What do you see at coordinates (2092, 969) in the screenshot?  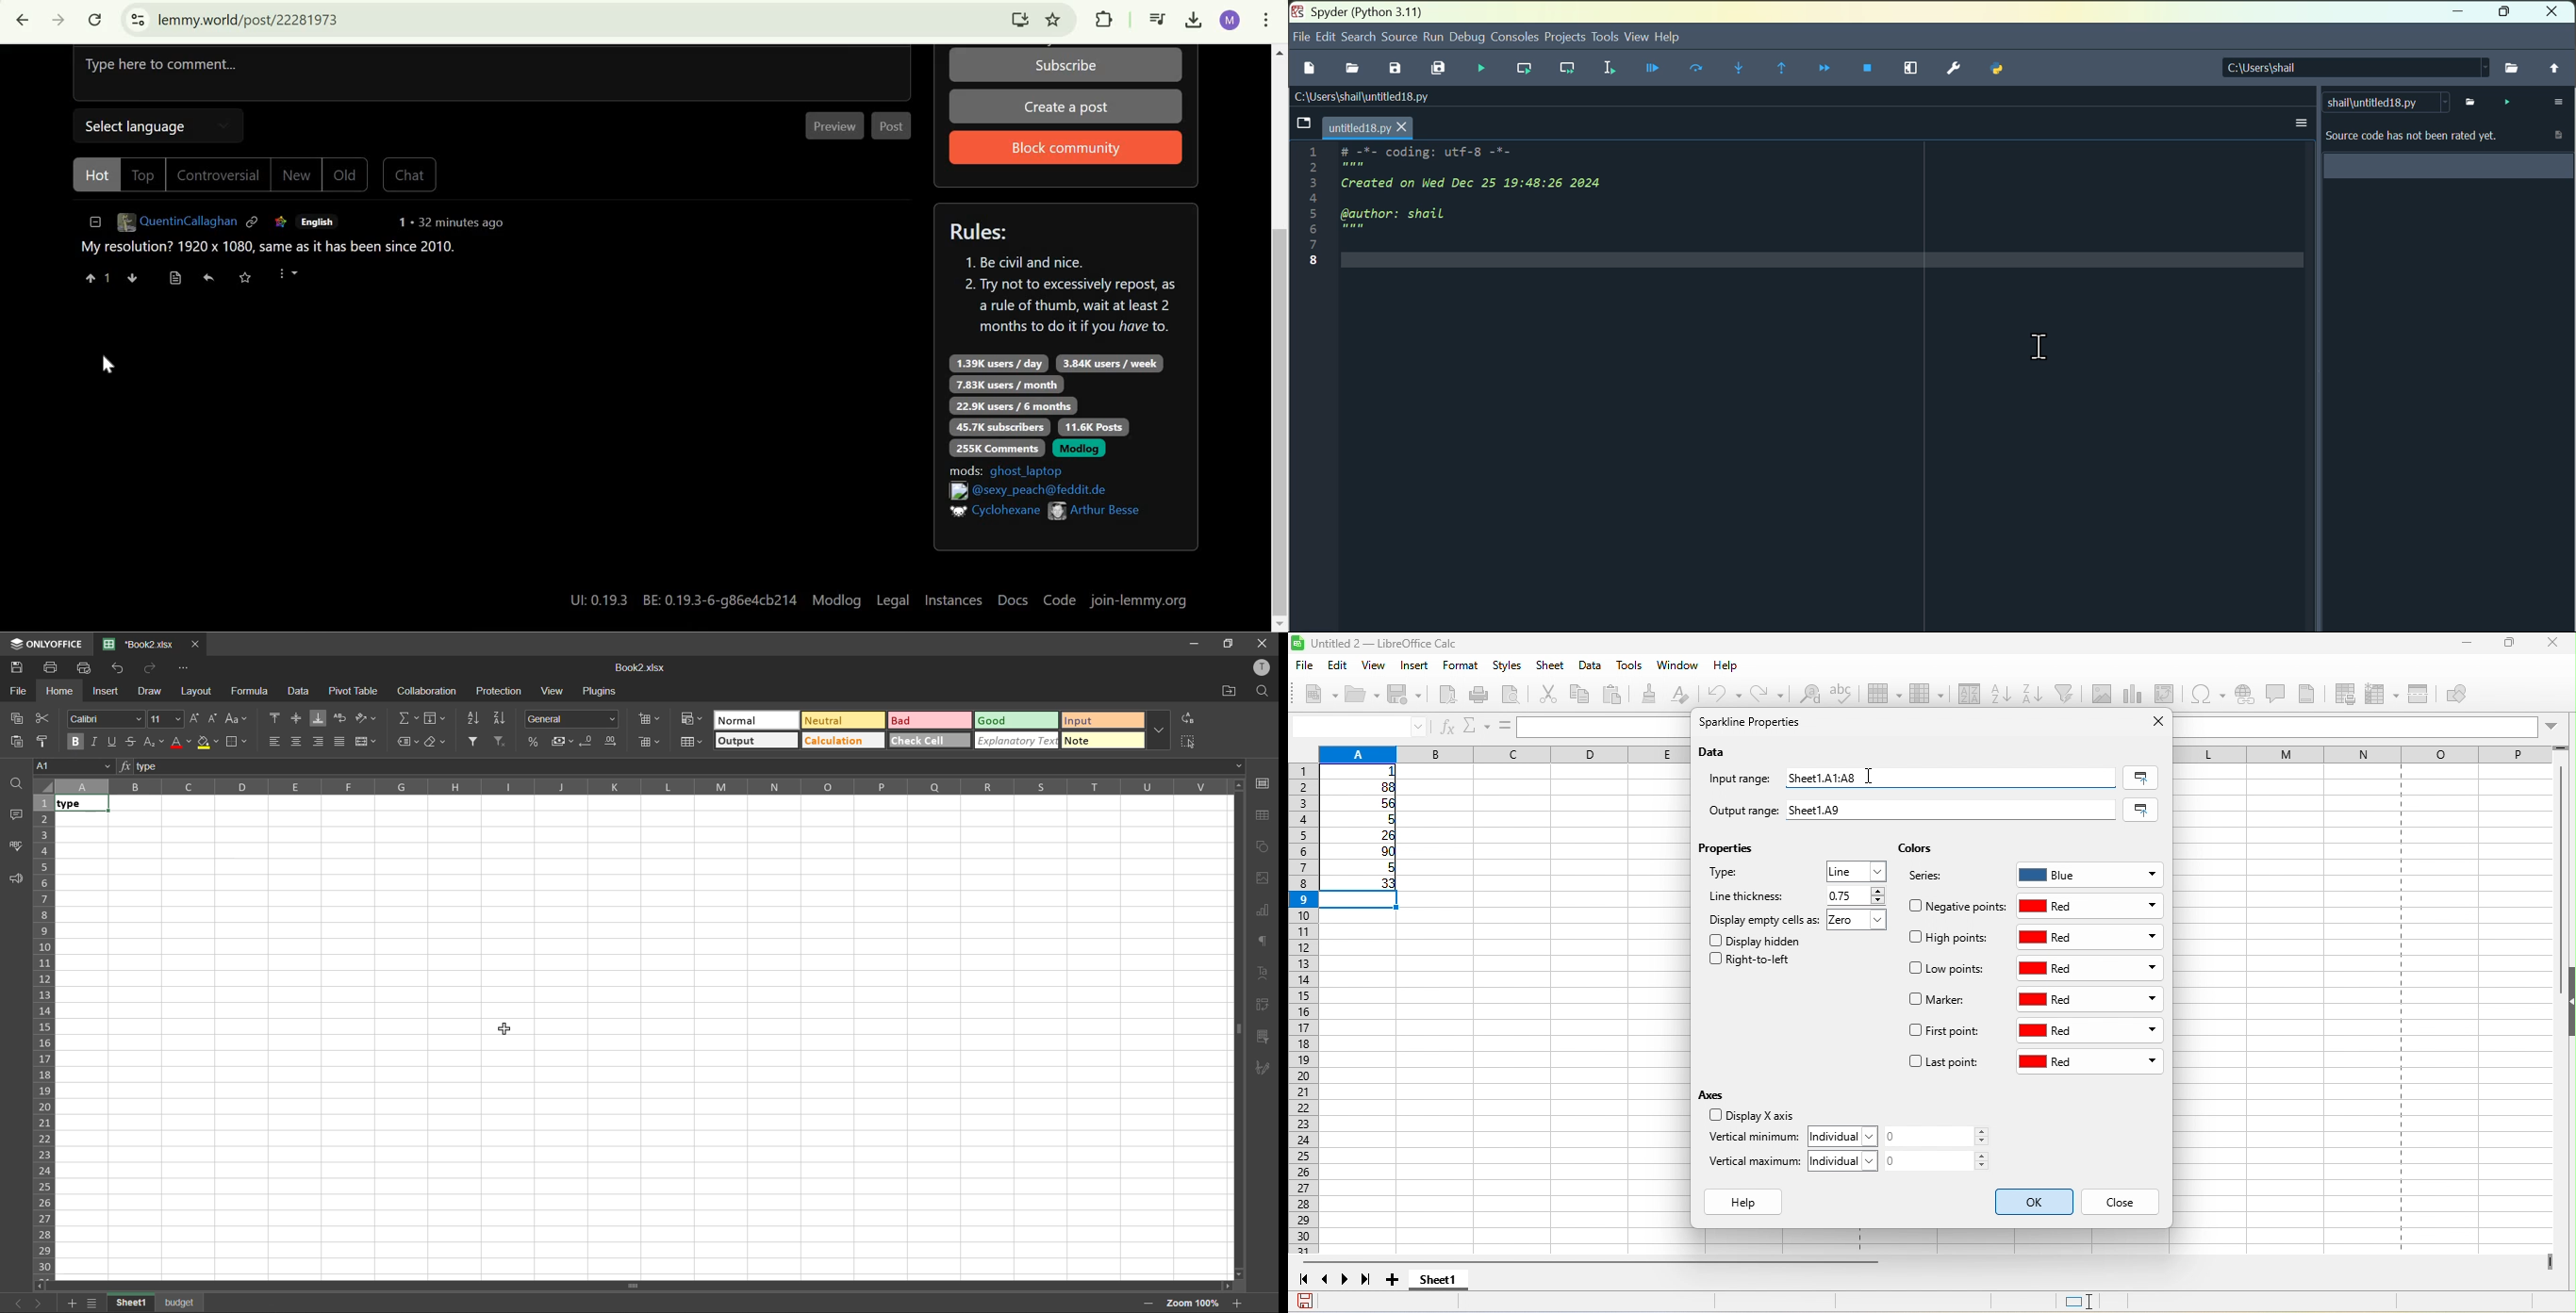 I see `red` at bounding box center [2092, 969].